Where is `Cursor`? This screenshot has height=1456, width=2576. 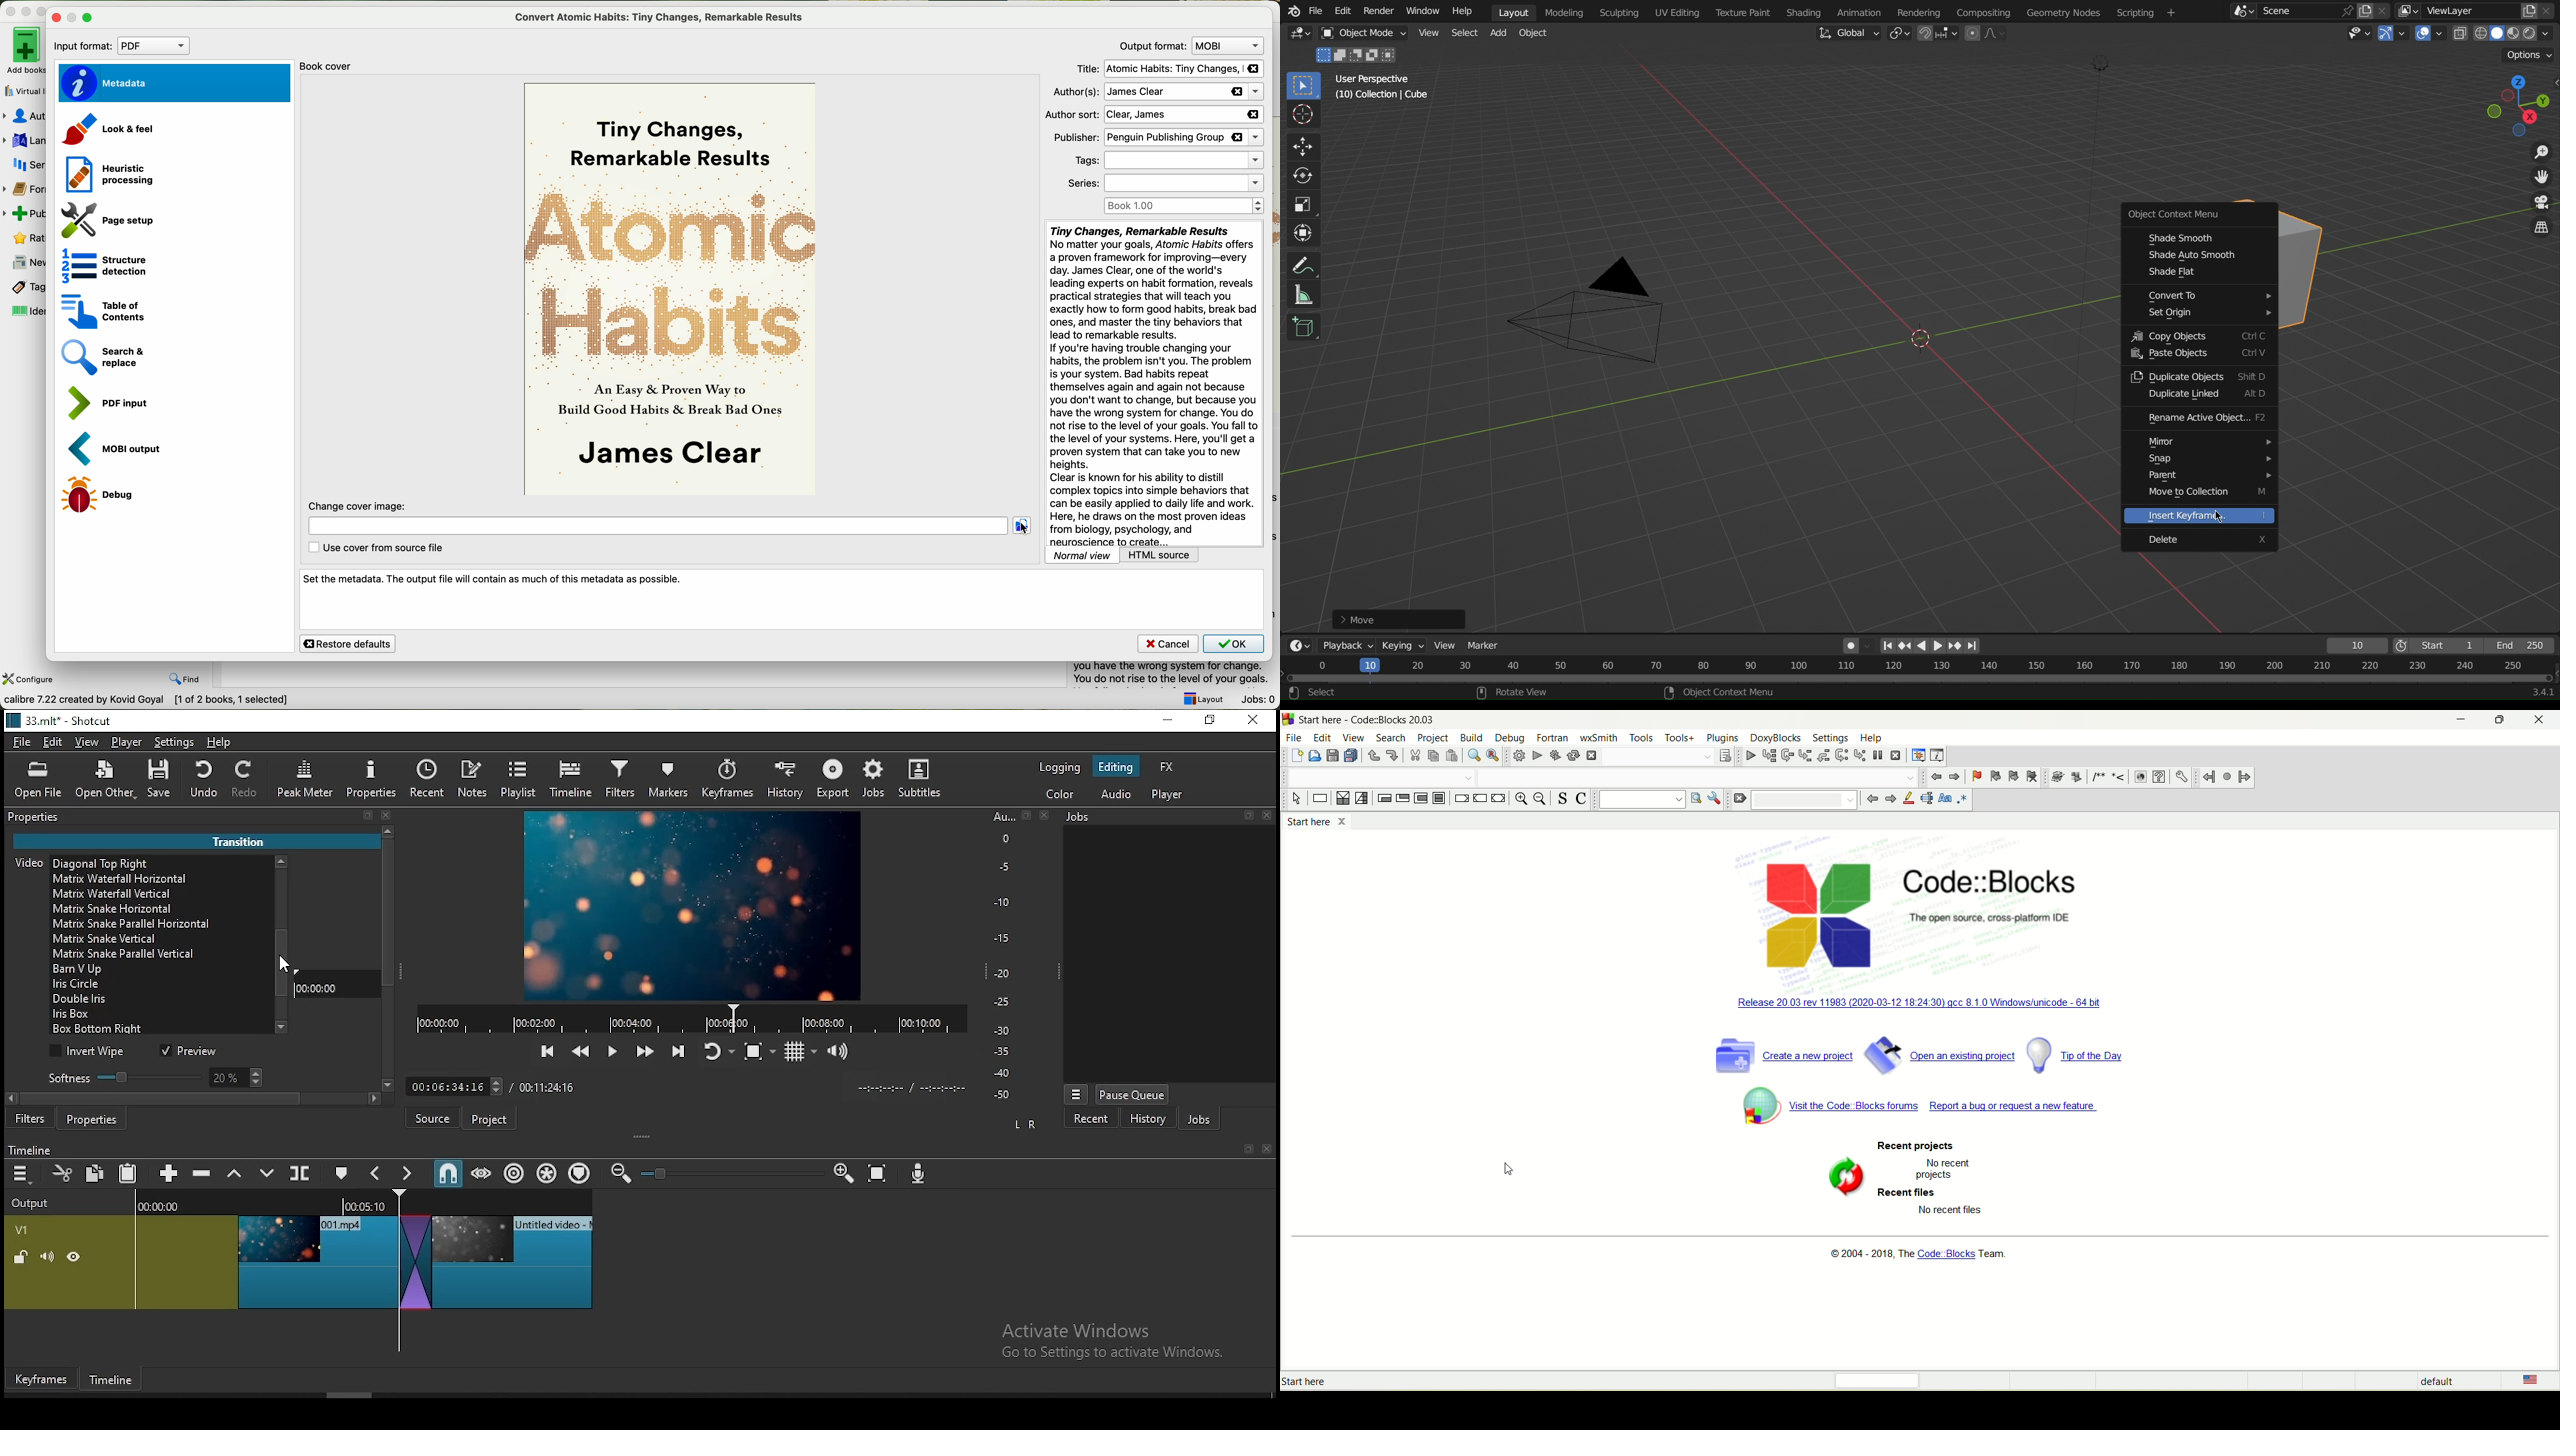 Cursor is located at coordinates (2221, 518).